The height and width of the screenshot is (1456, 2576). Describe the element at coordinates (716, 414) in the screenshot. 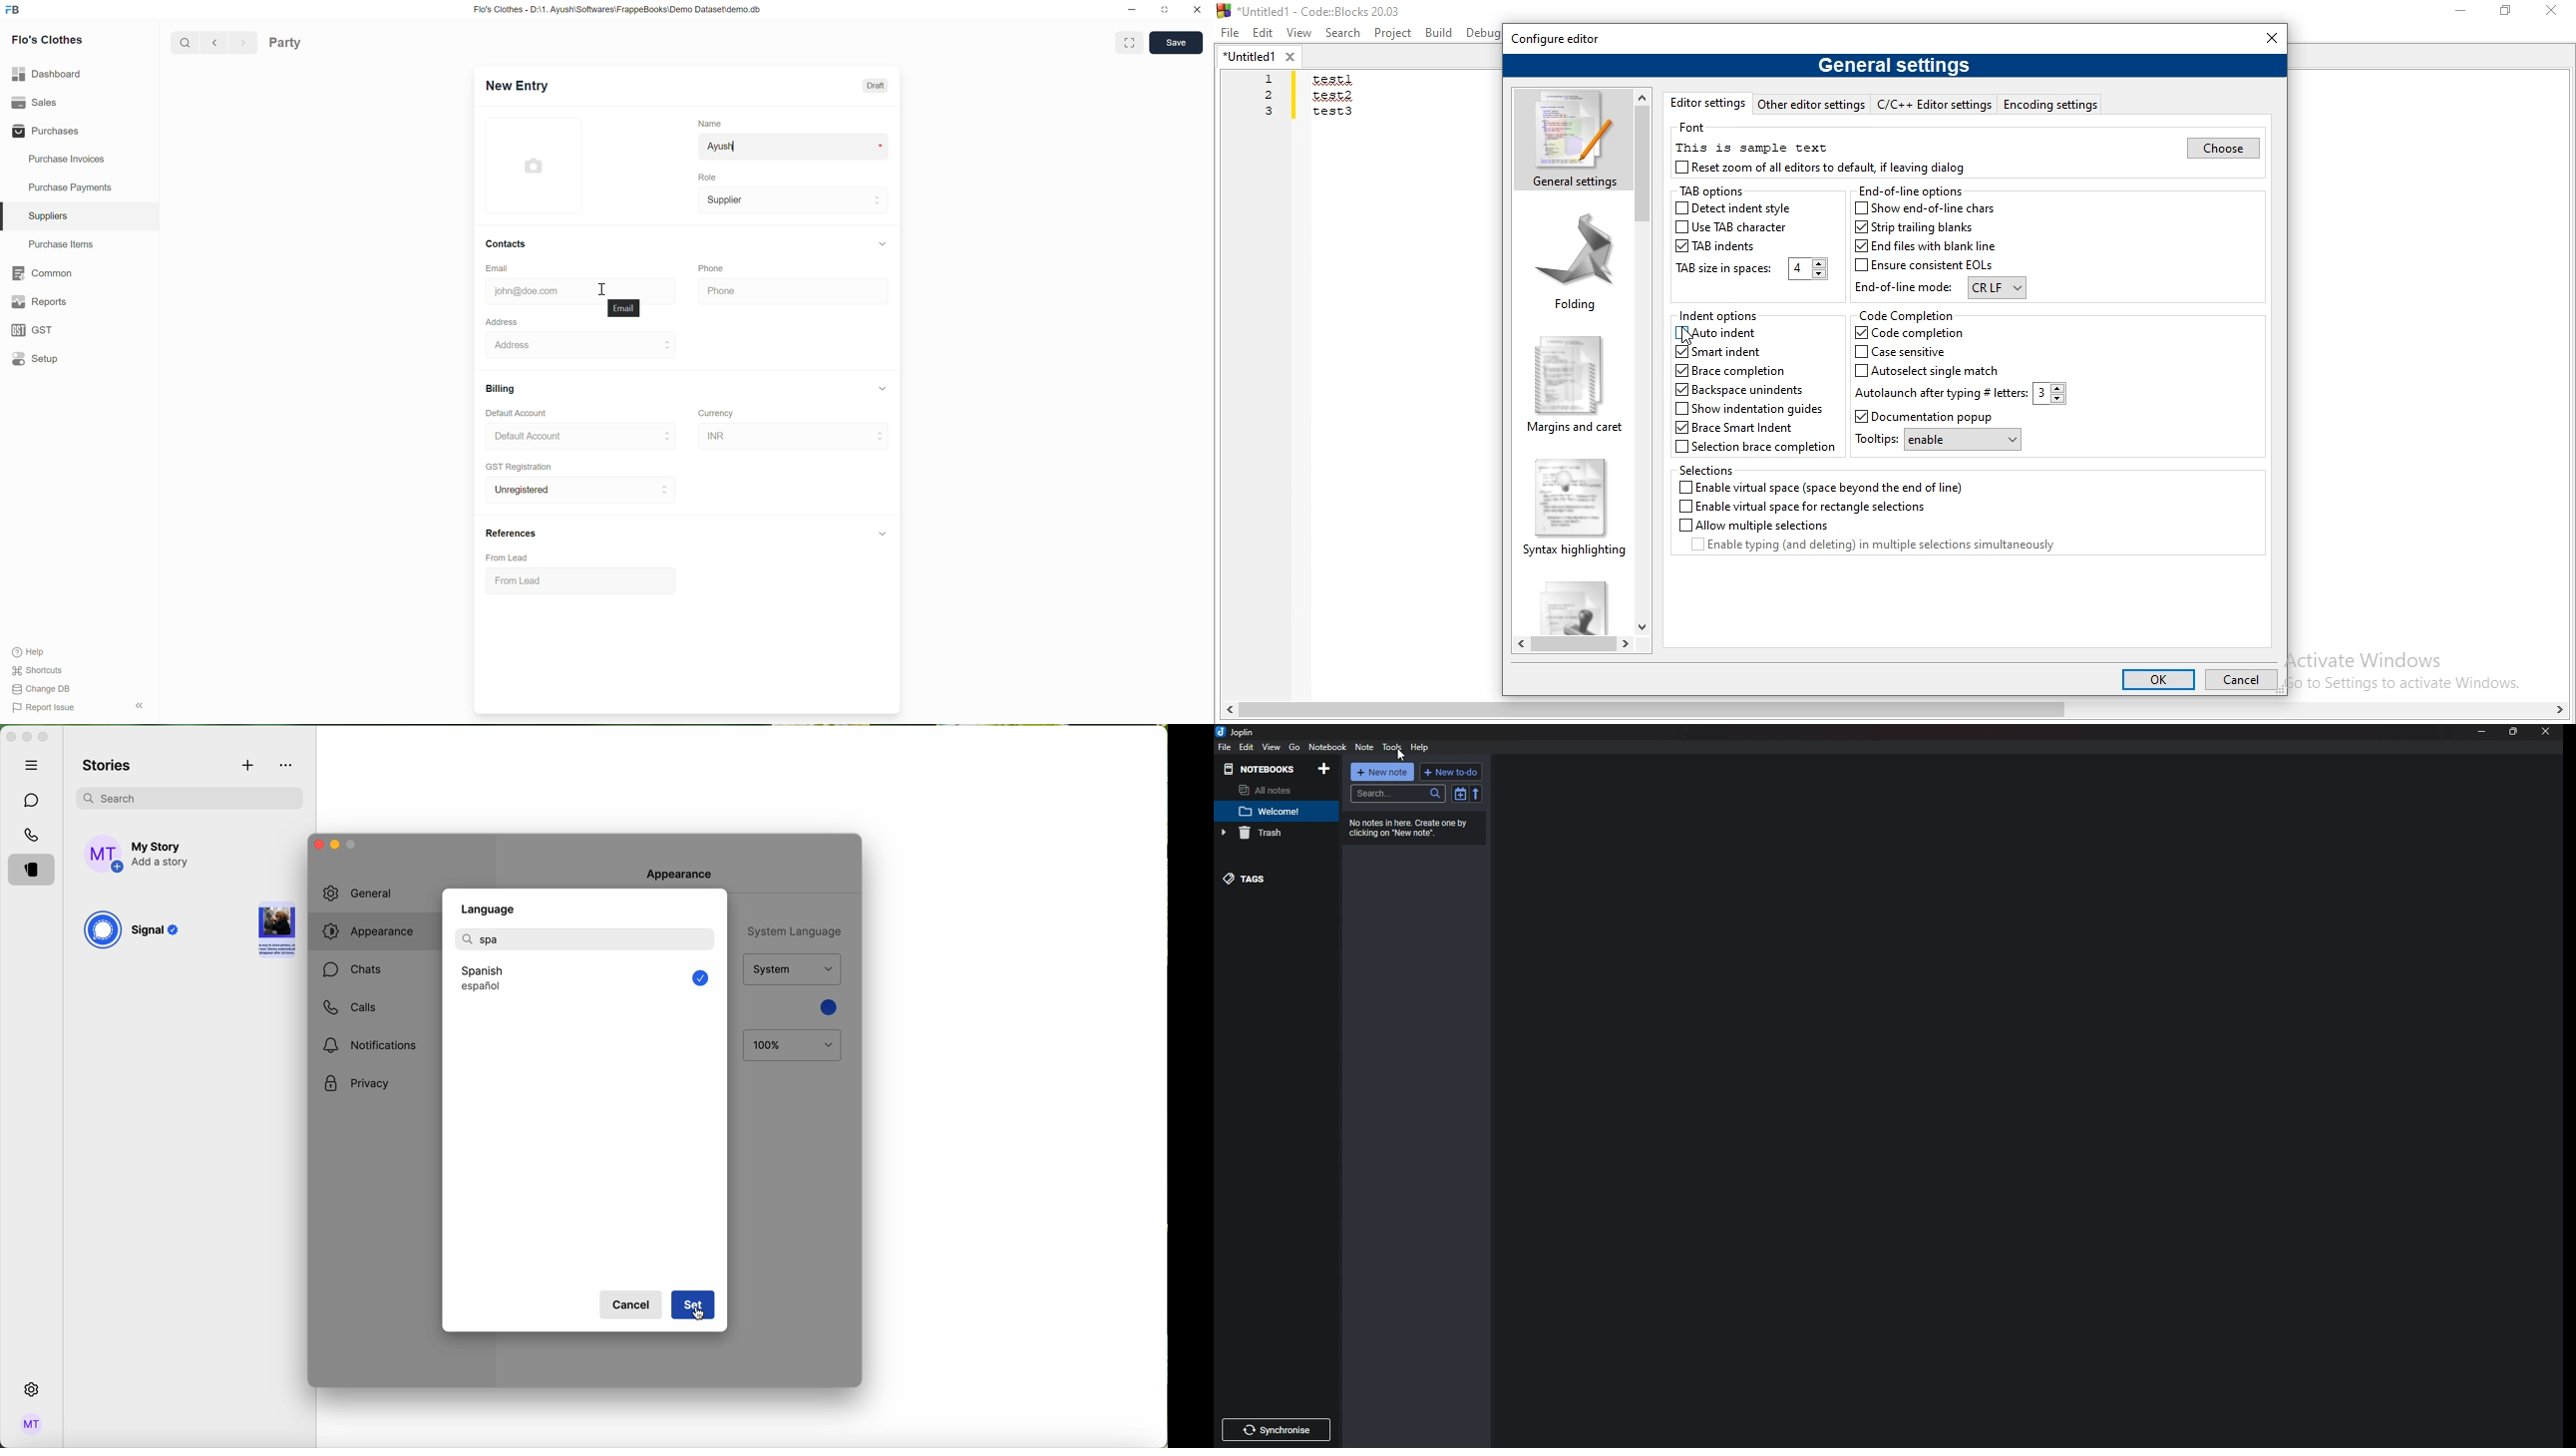

I see `Currency` at that location.